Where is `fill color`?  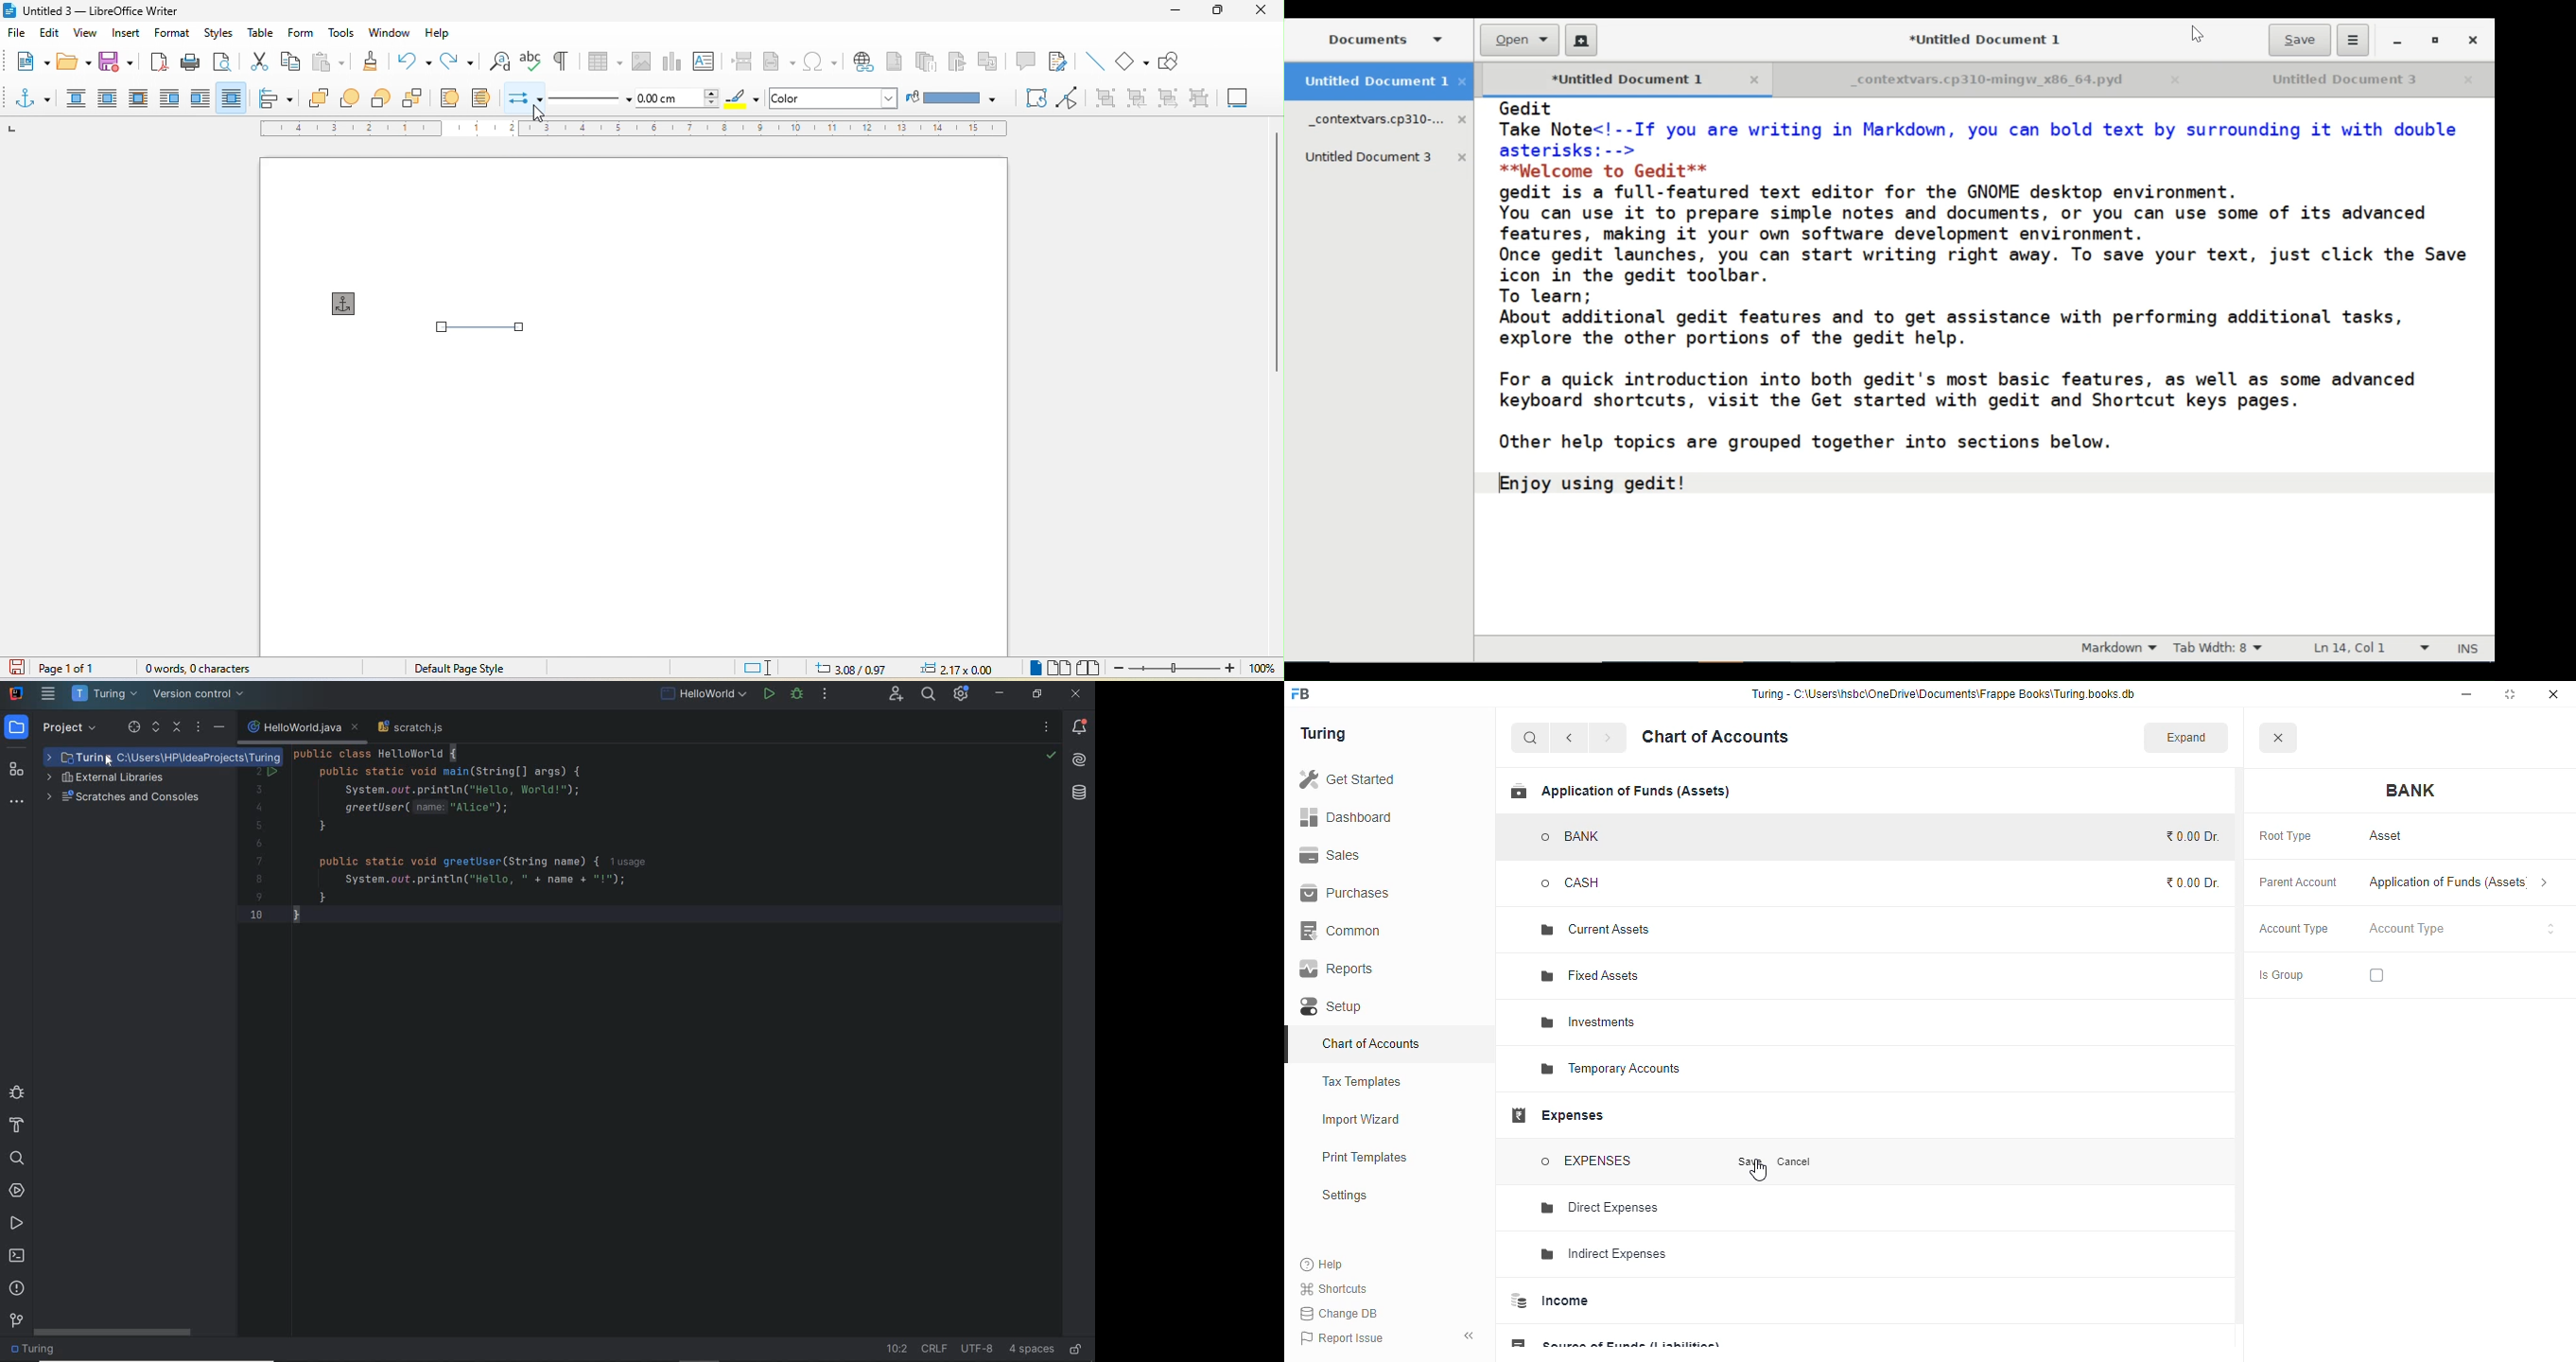
fill color is located at coordinates (954, 98).